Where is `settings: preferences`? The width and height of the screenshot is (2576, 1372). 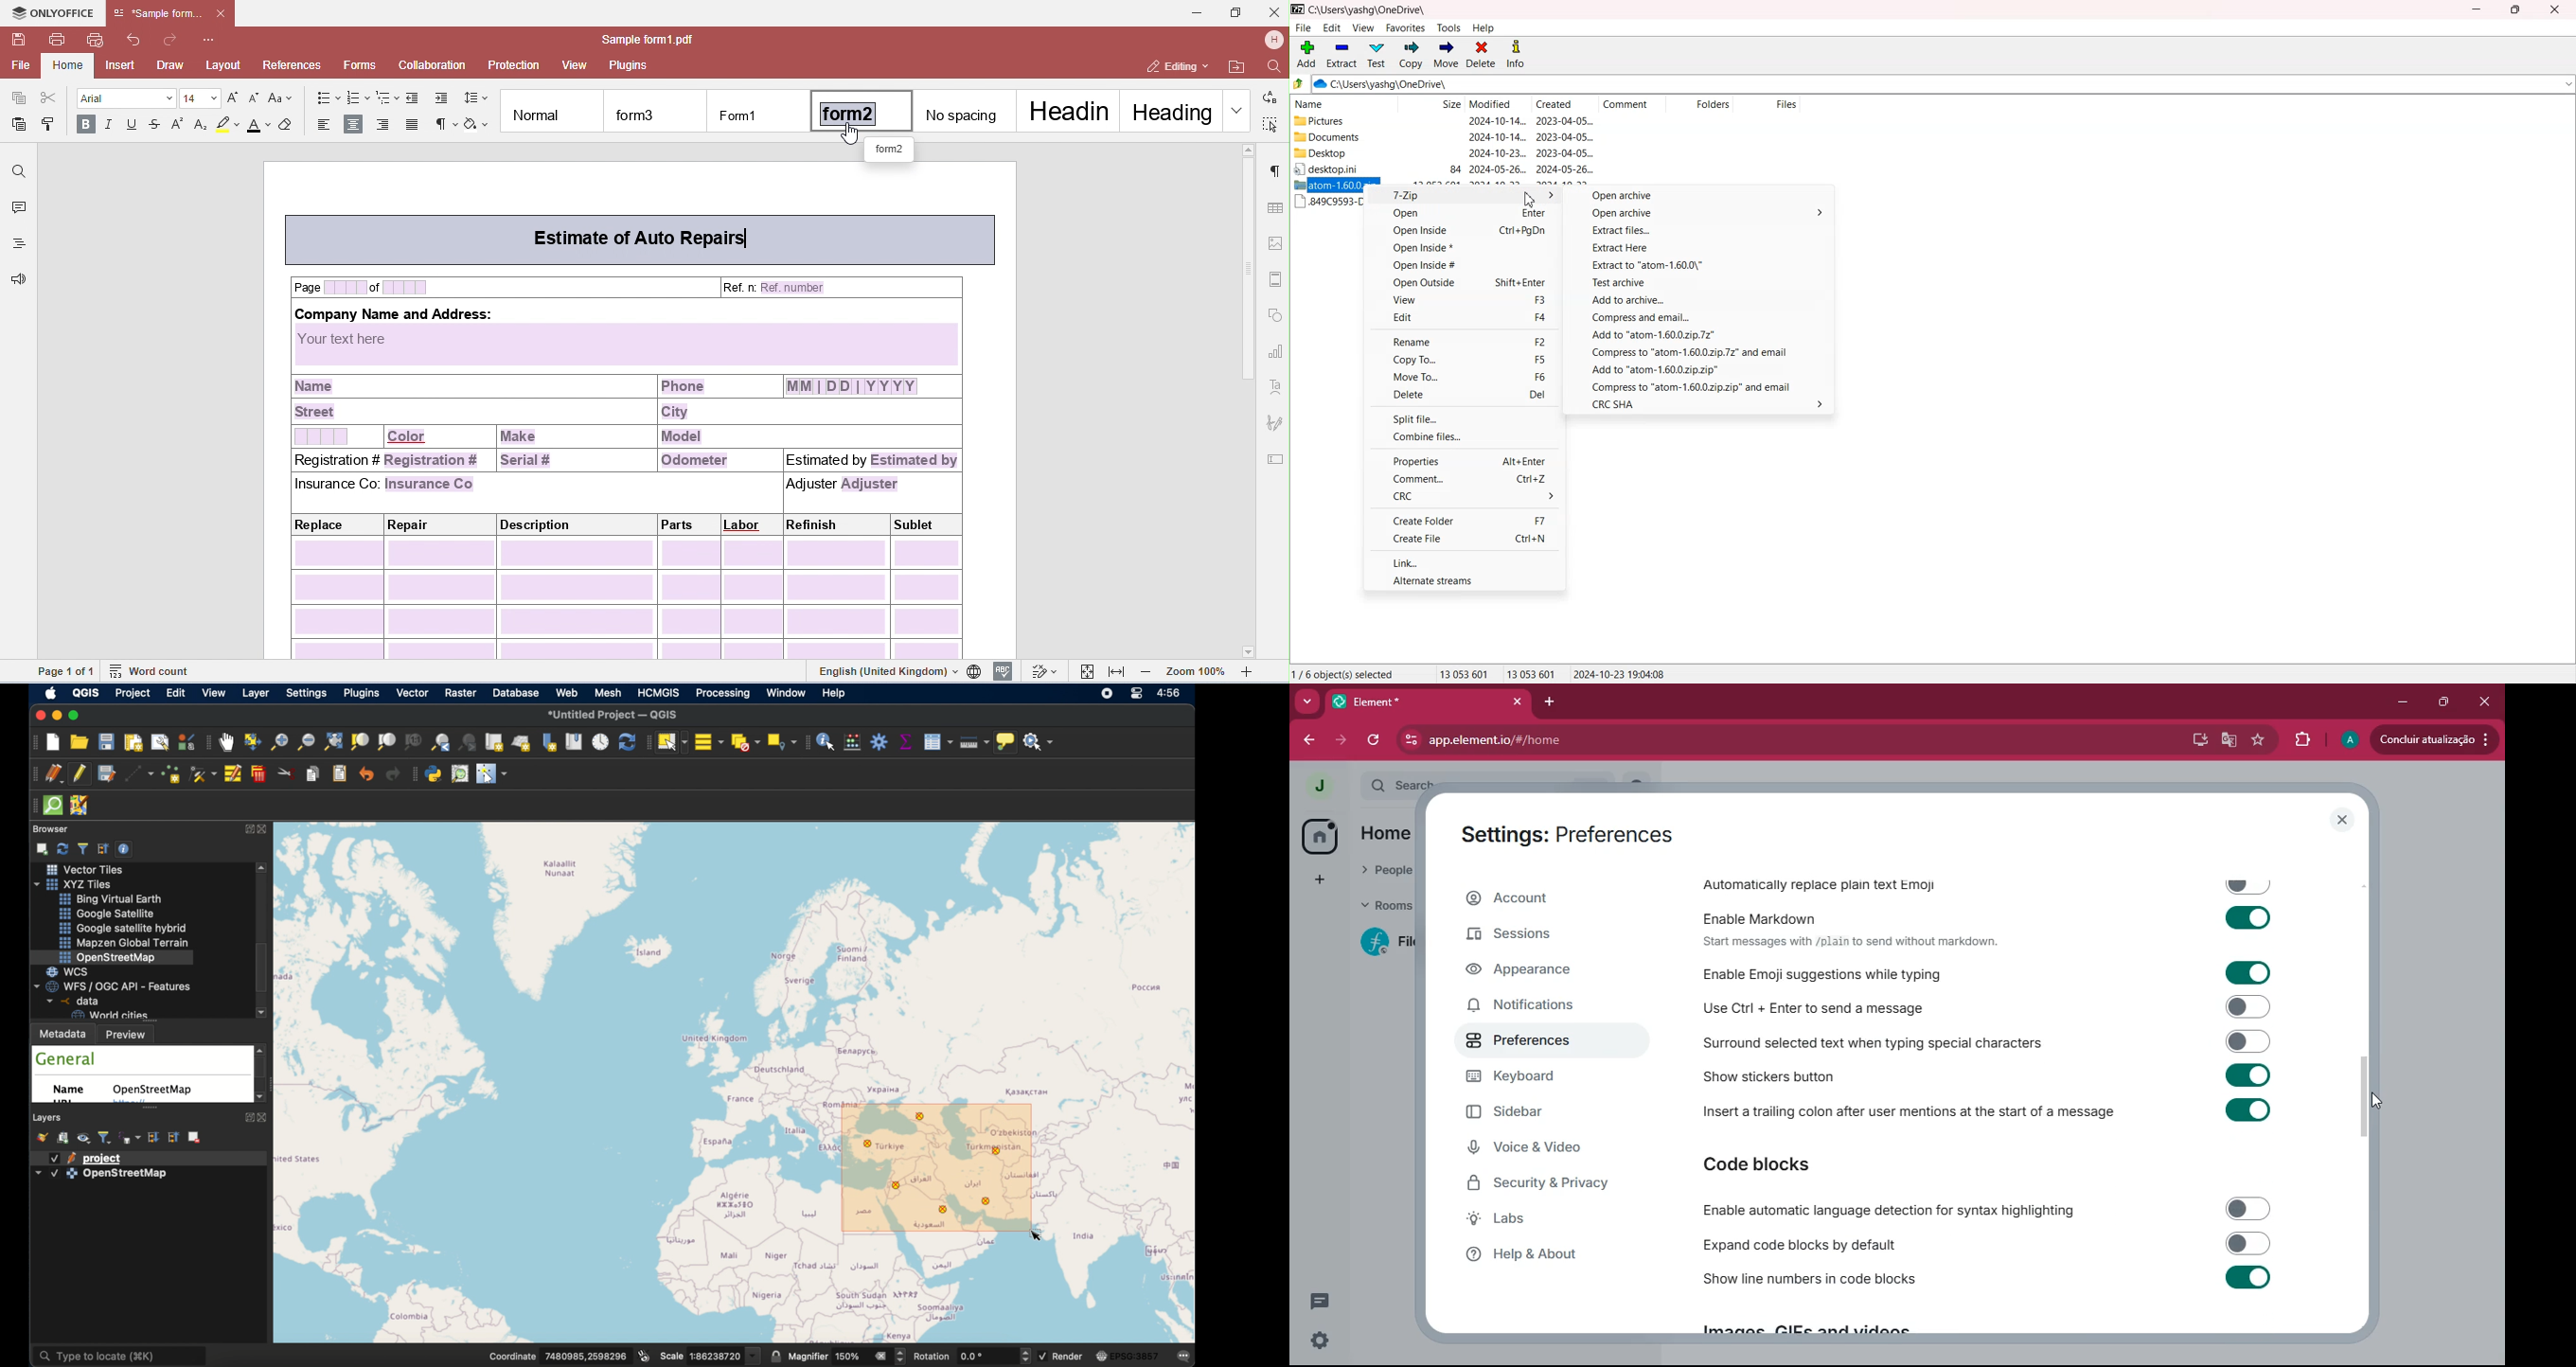
settings: preferences is located at coordinates (1568, 832).